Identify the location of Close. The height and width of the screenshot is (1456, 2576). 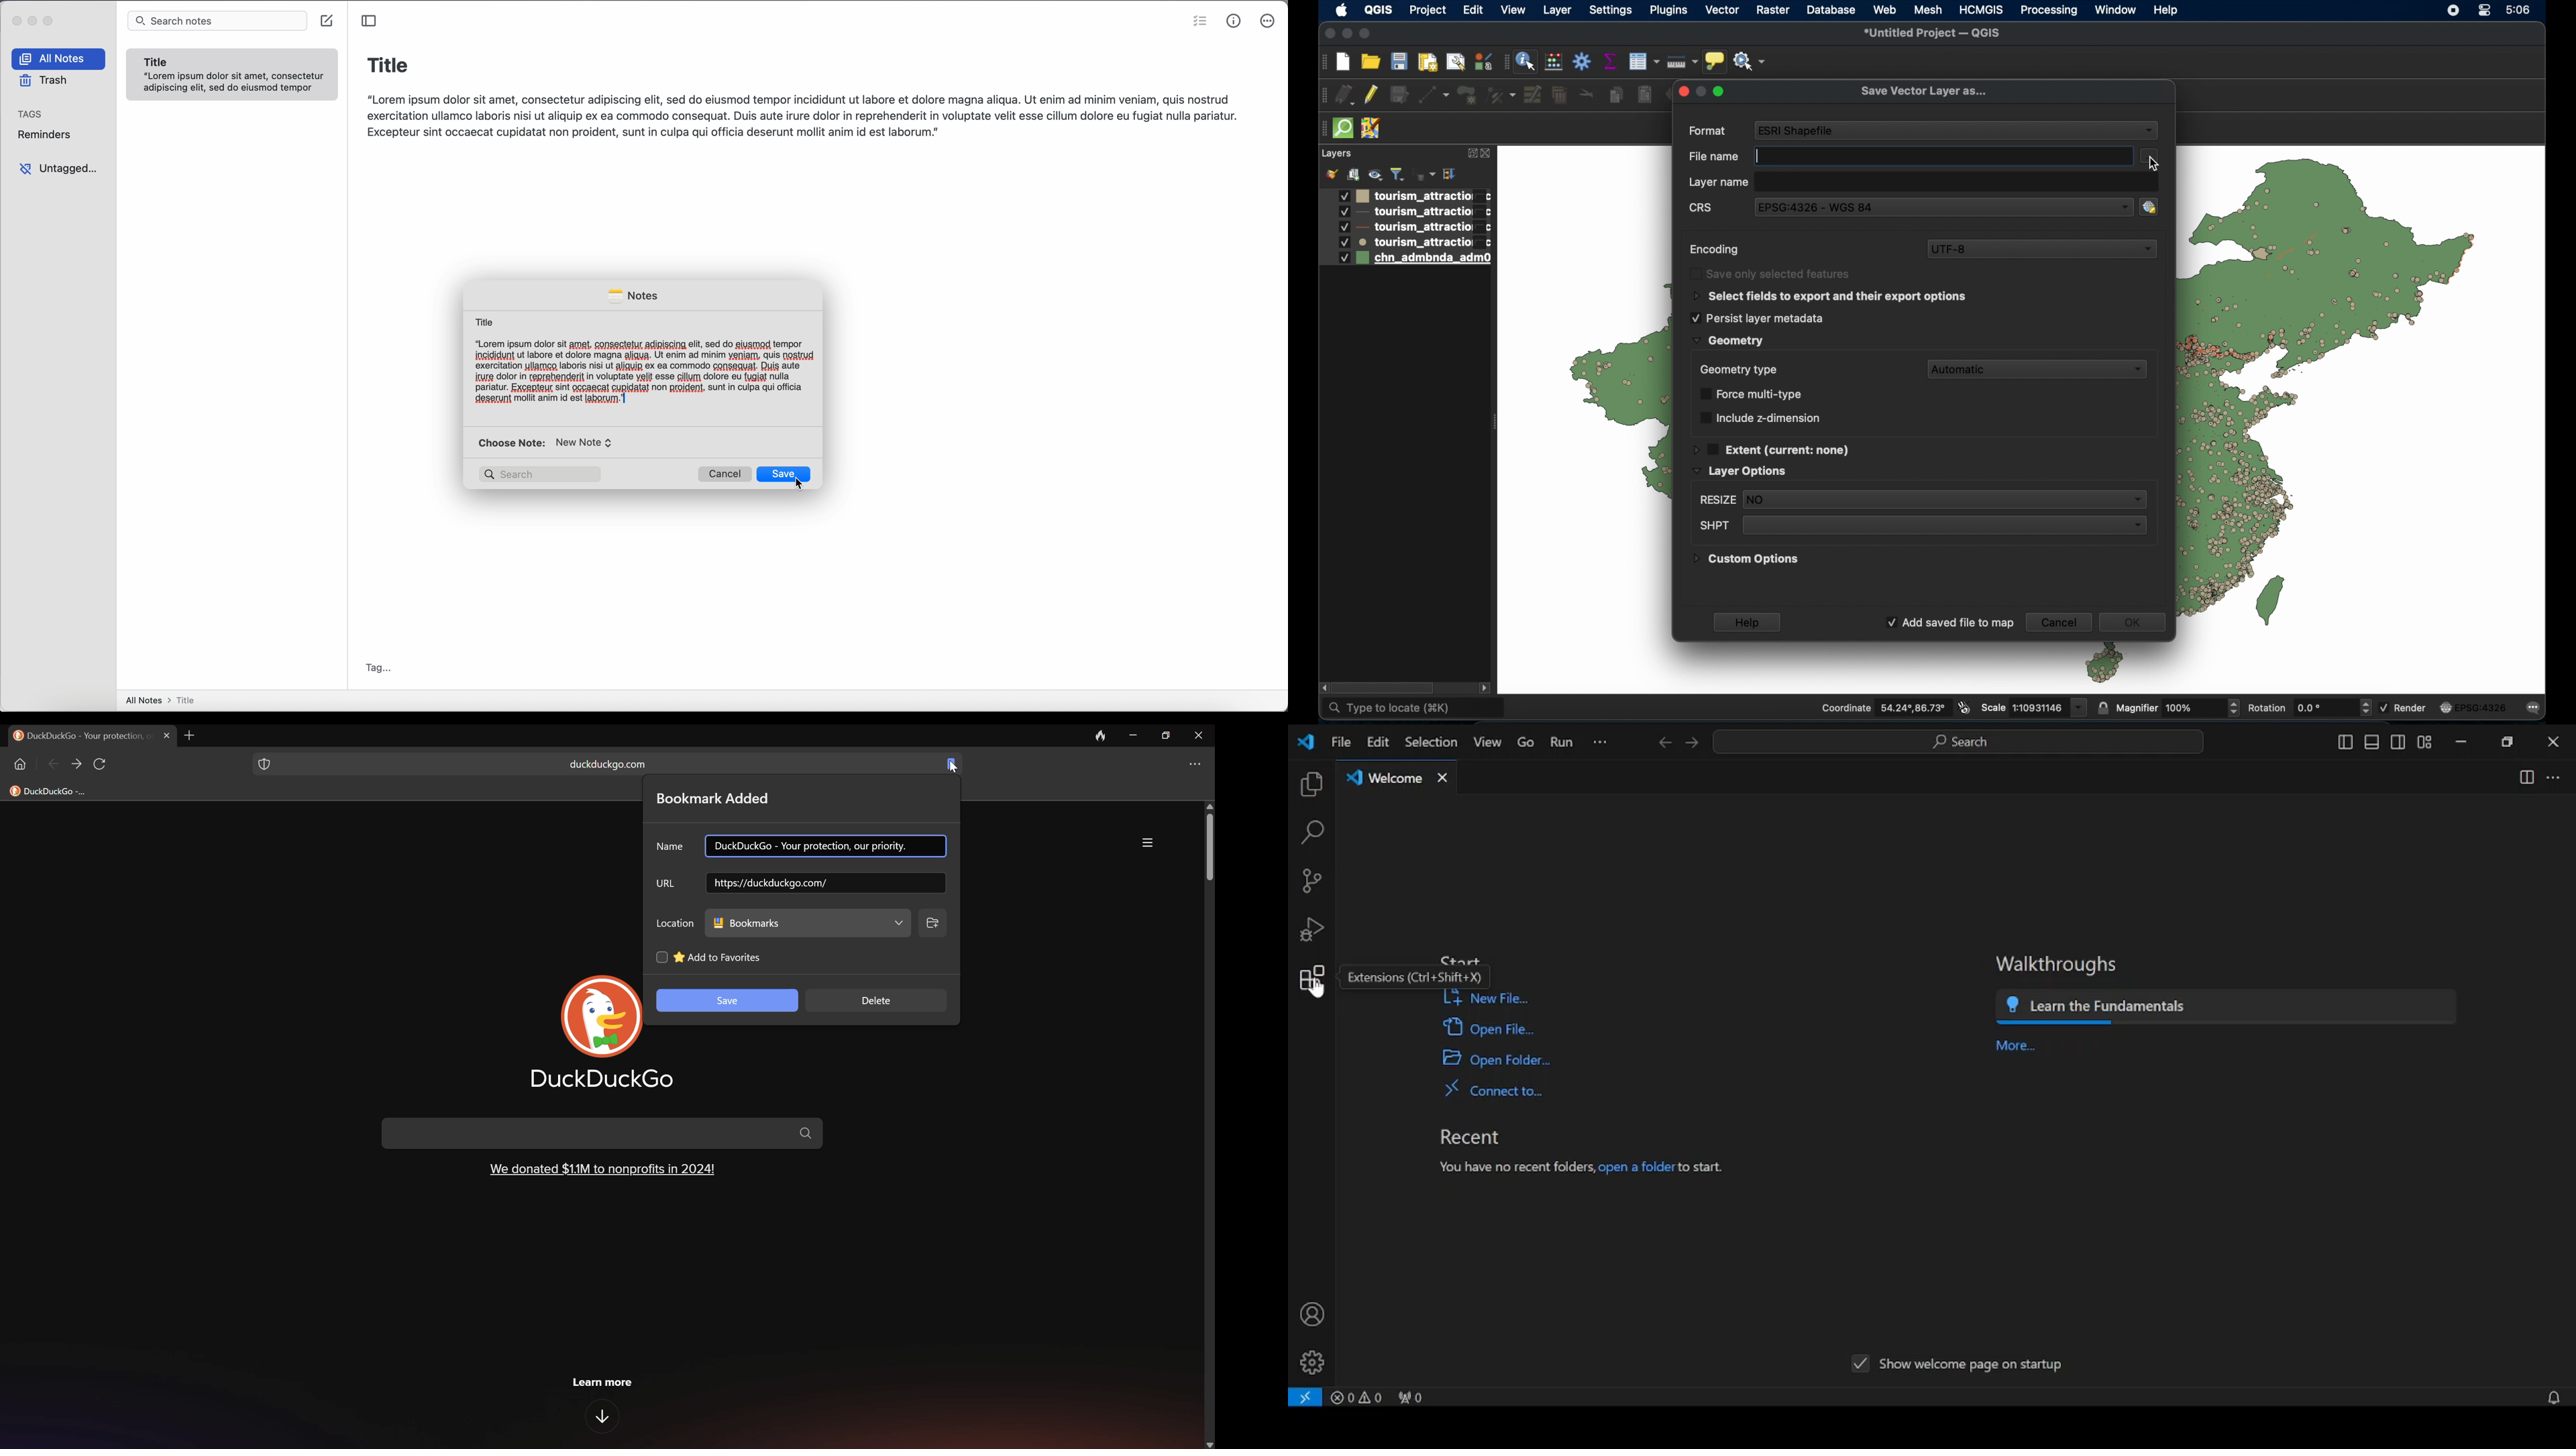
(1200, 734).